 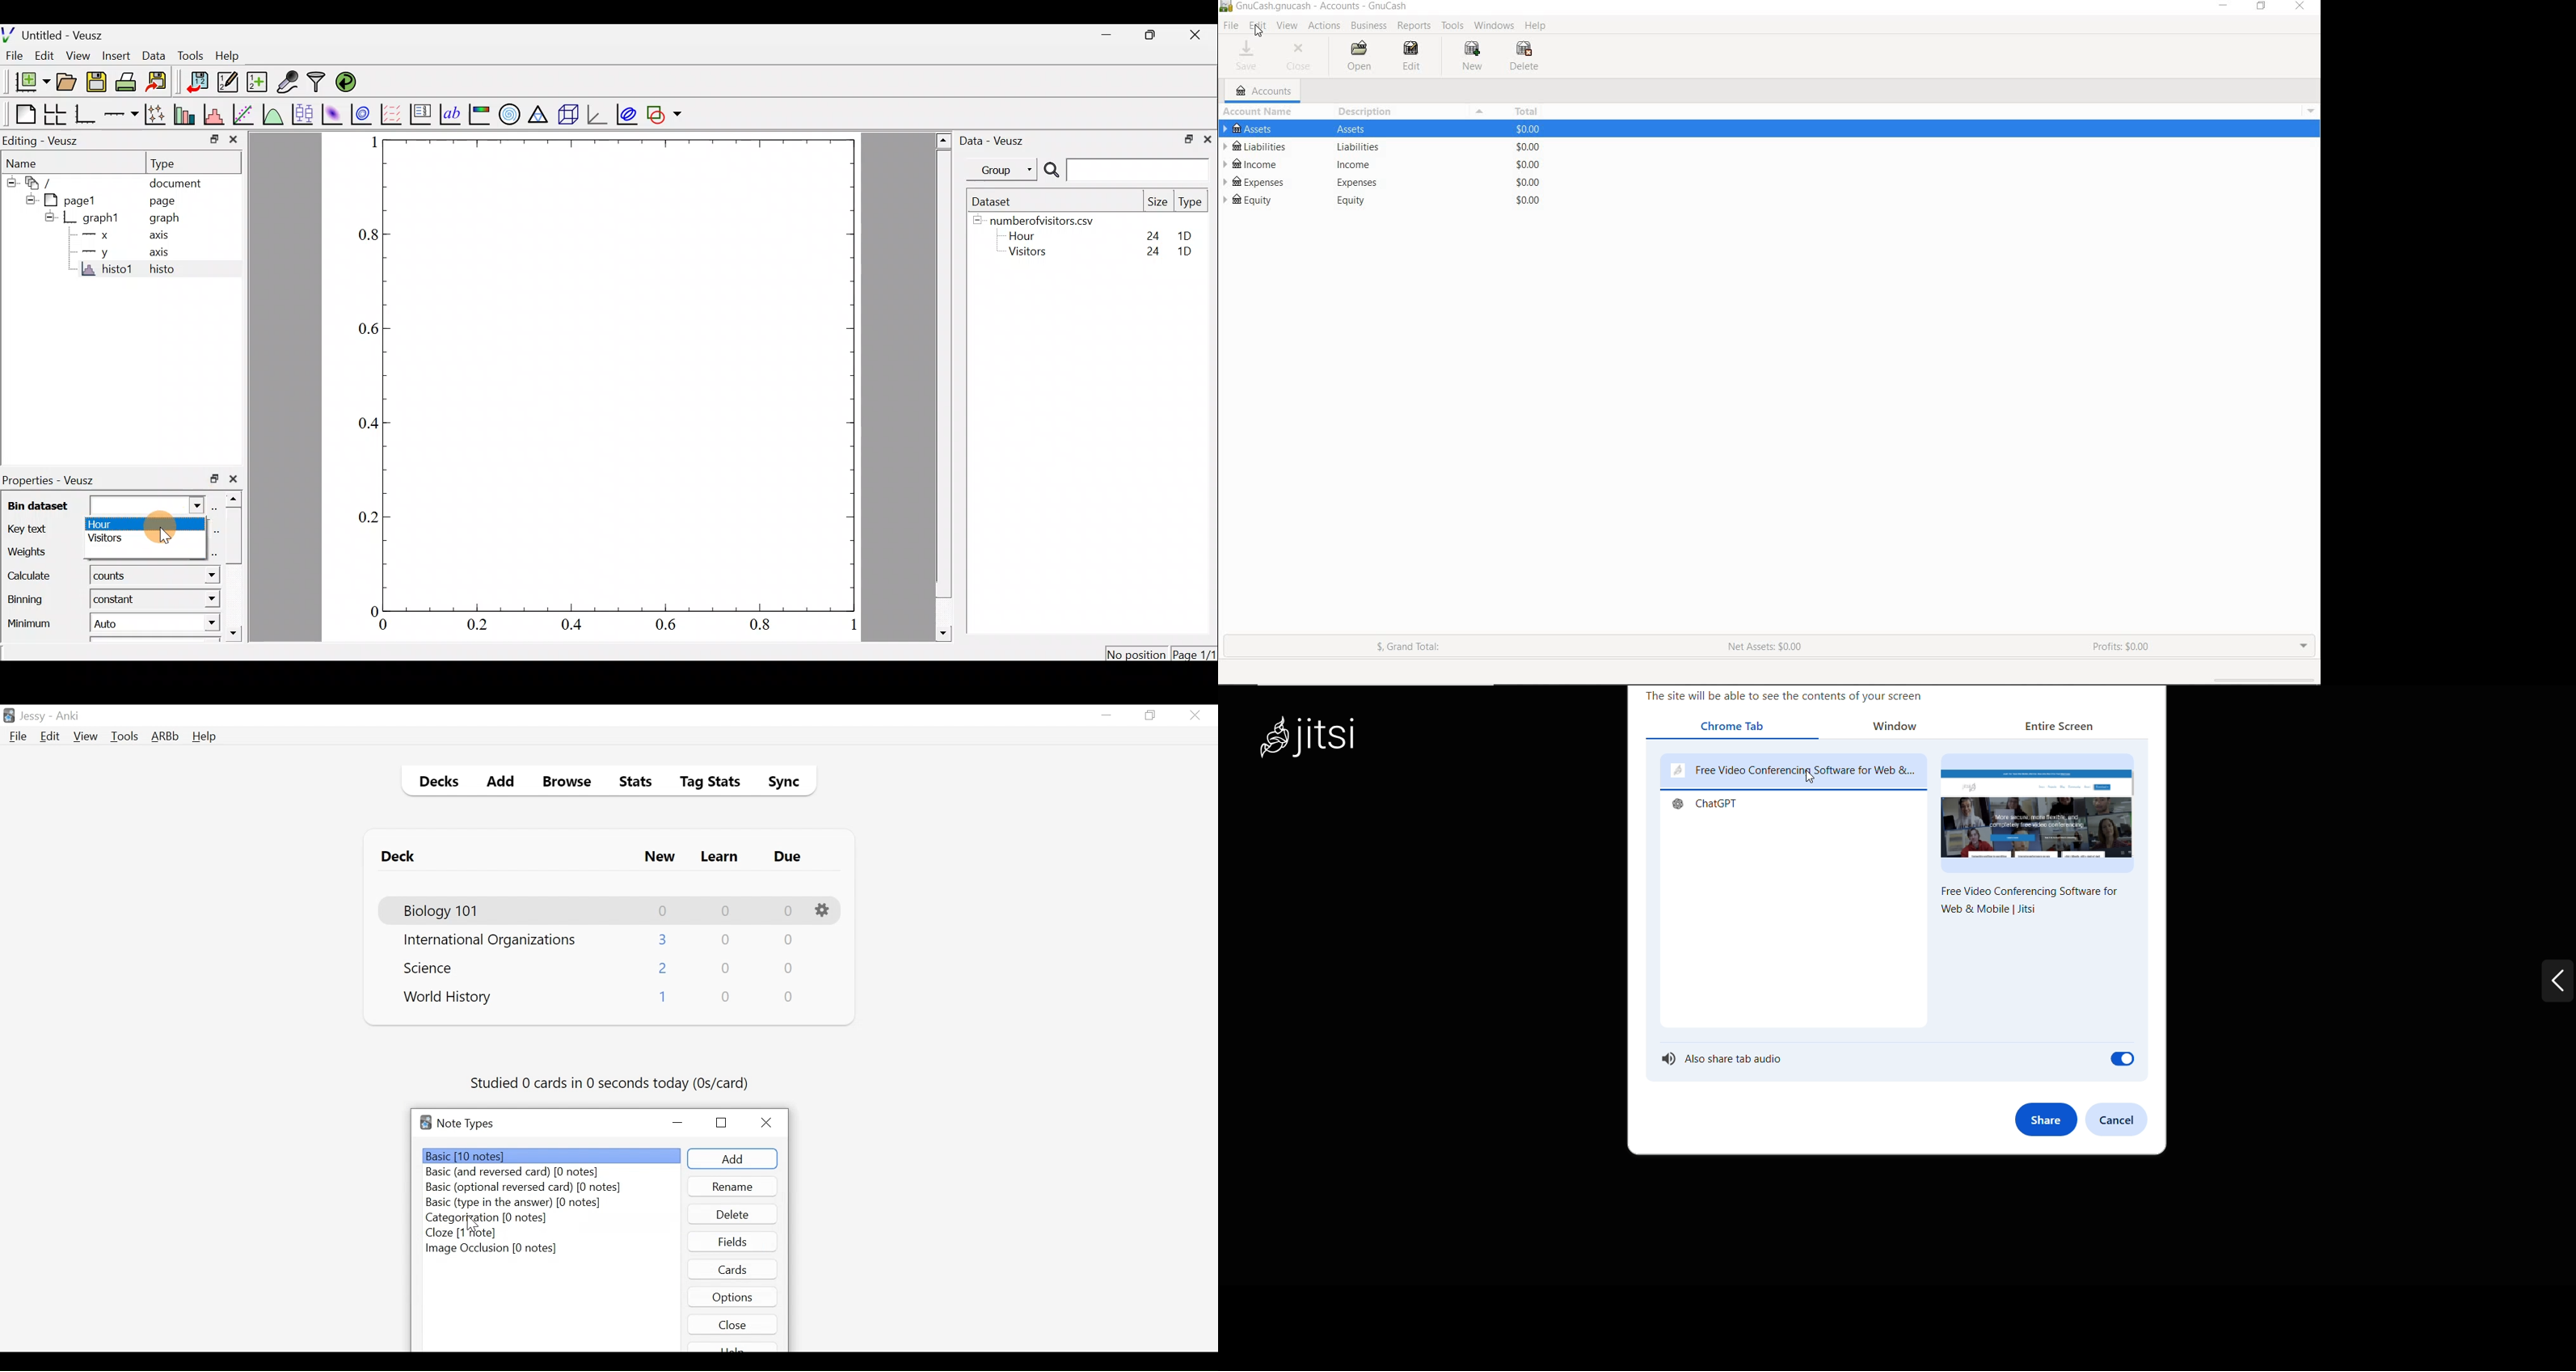 I want to click on histogram of a dataset, so click(x=215, y=111).